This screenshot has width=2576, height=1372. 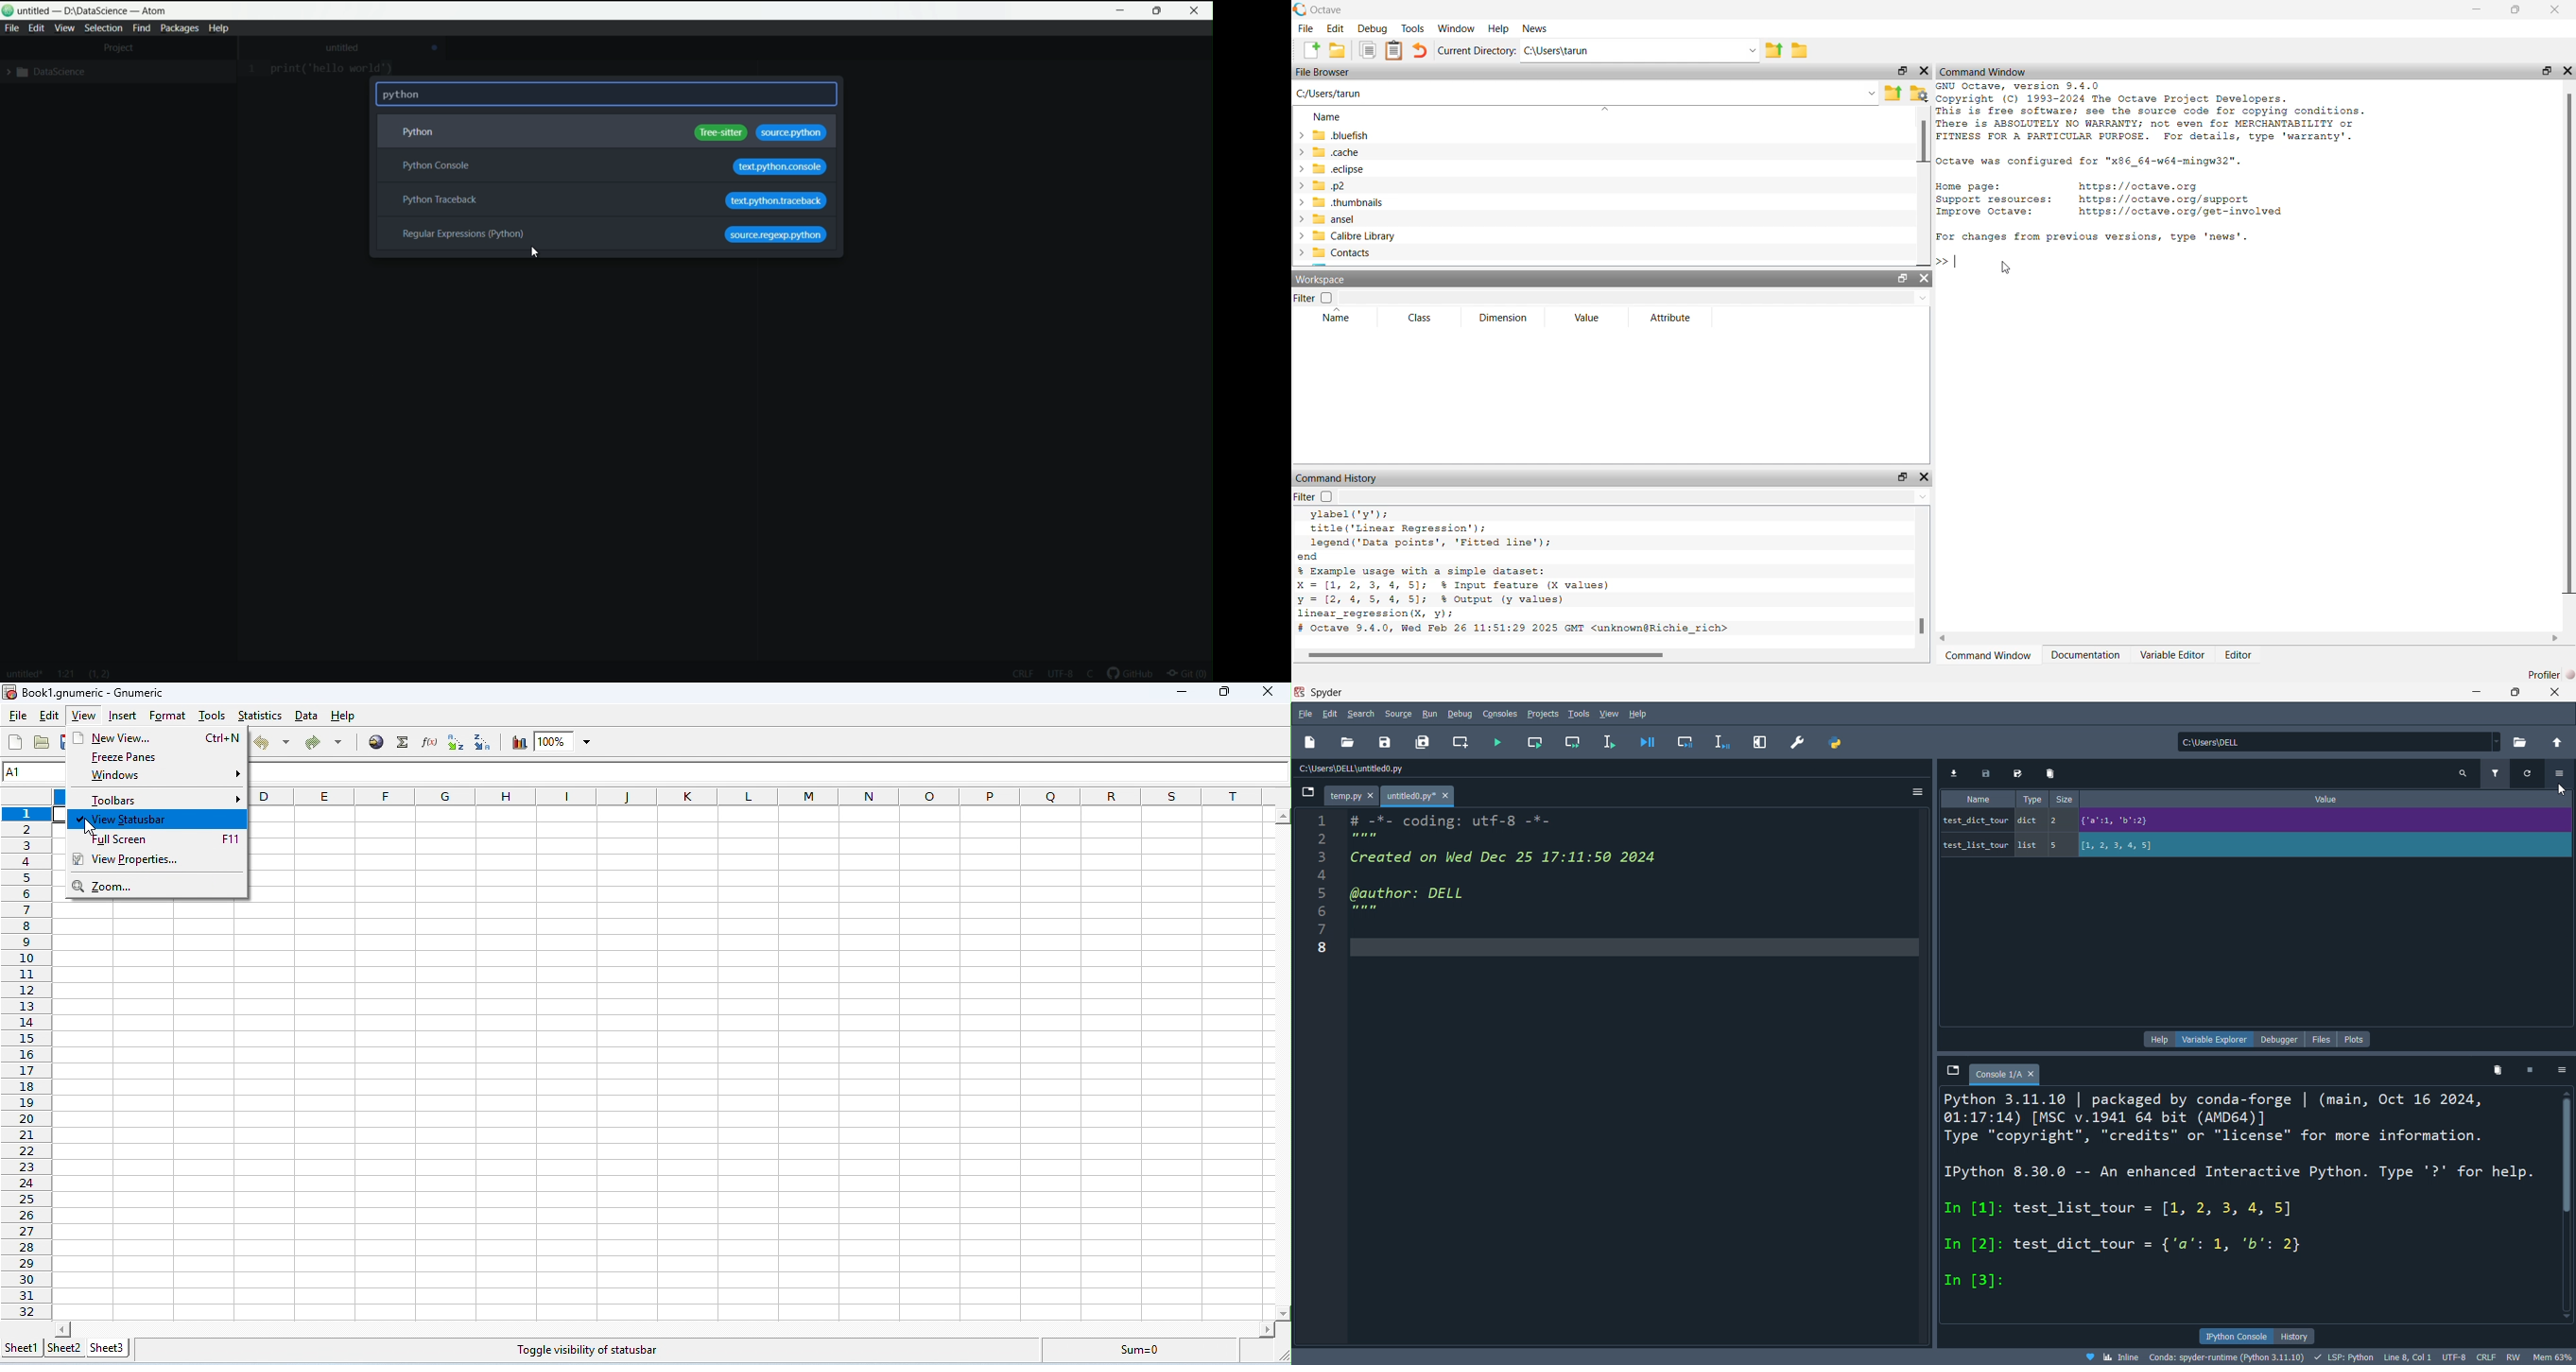 I want to click on unlock widget, so click(x=1901, y=476).